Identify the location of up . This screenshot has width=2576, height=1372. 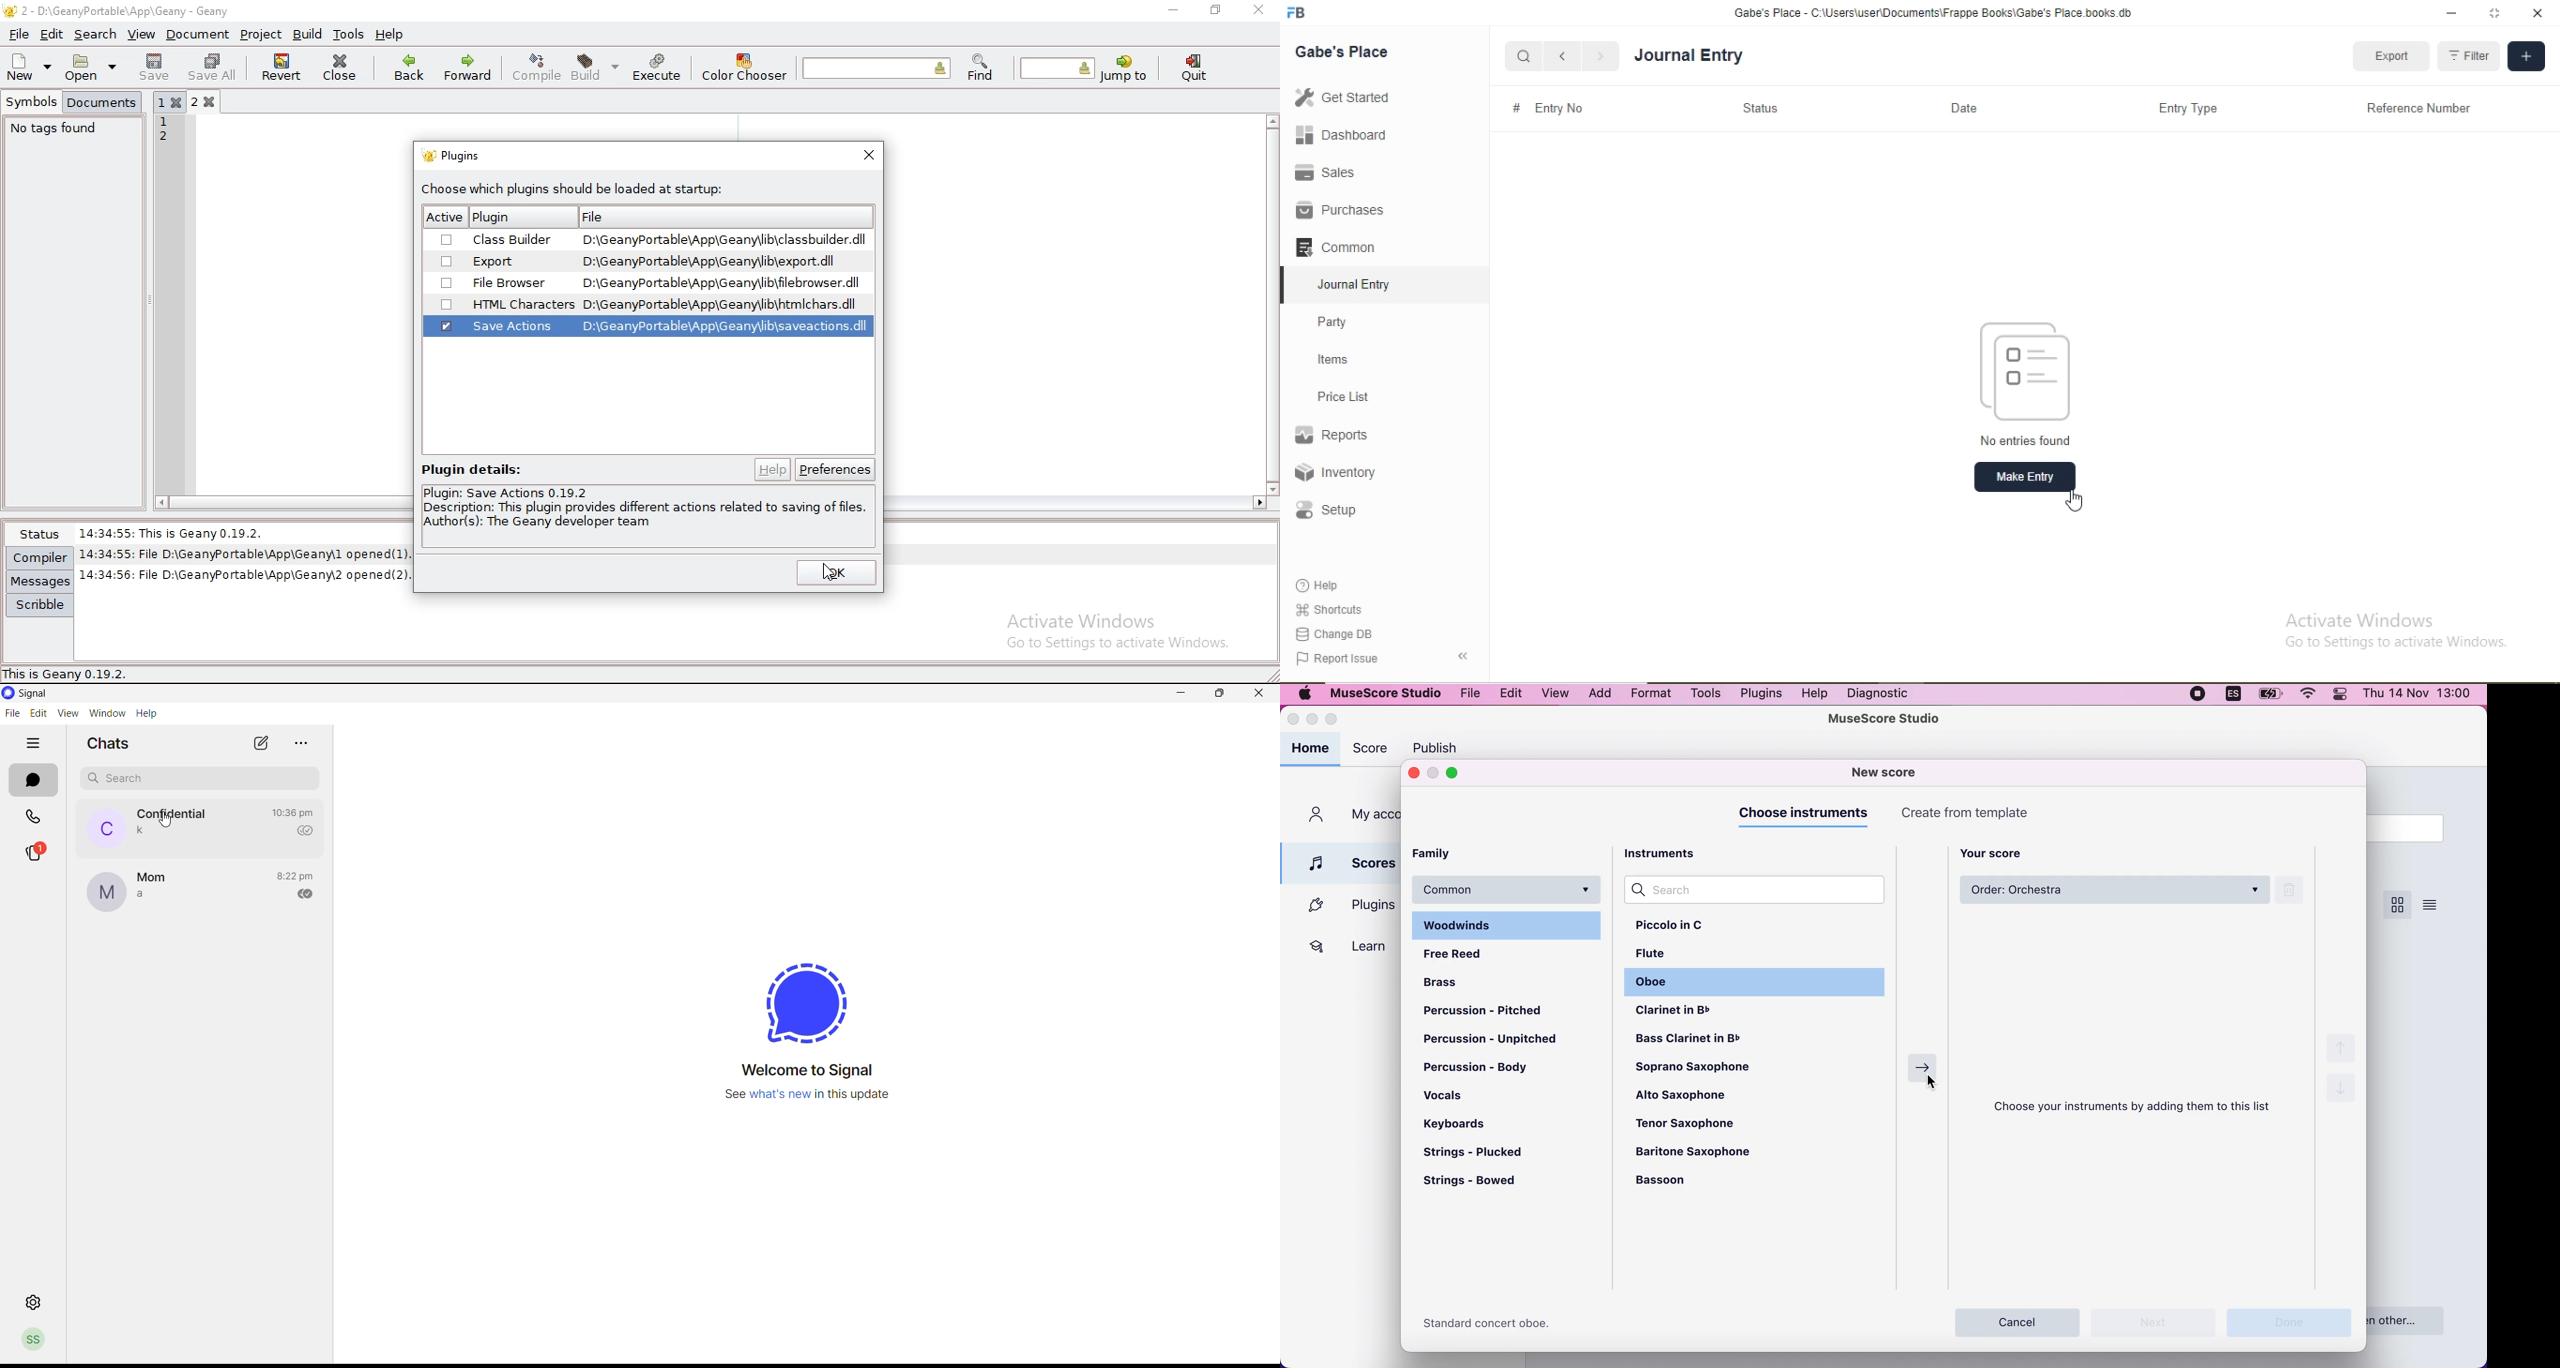
(2340, 1045).